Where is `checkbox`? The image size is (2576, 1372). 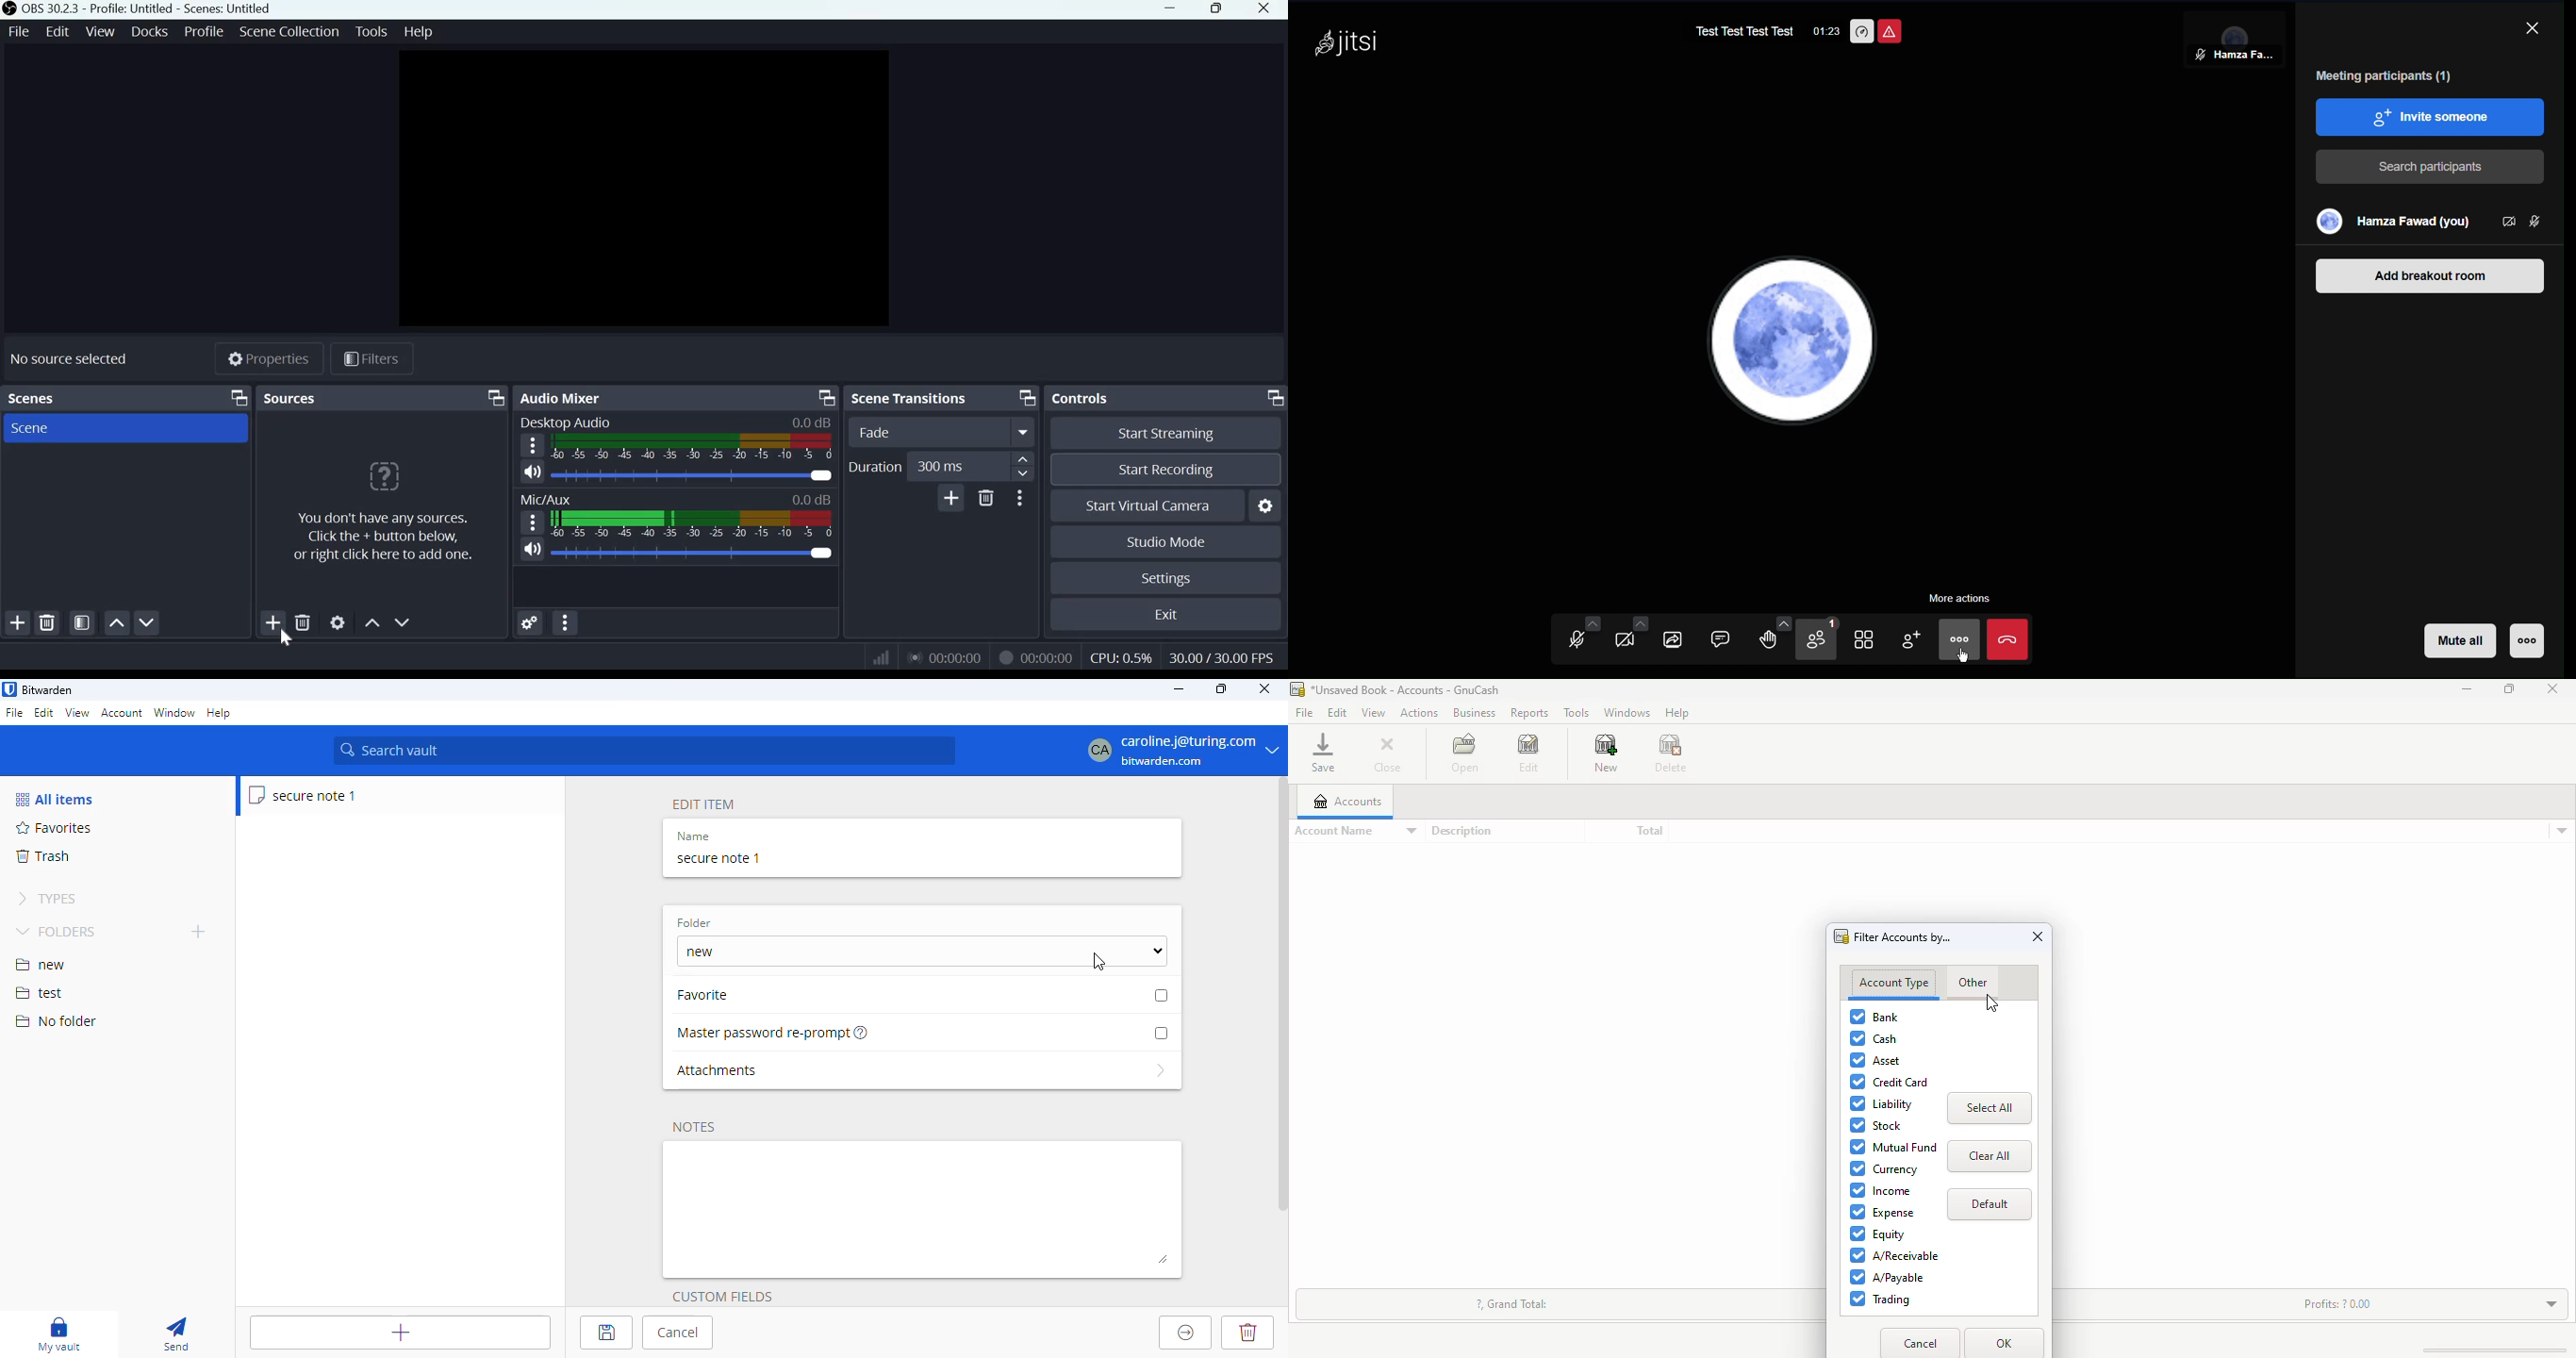
checkbox is located at coordinates (1161, 1033).